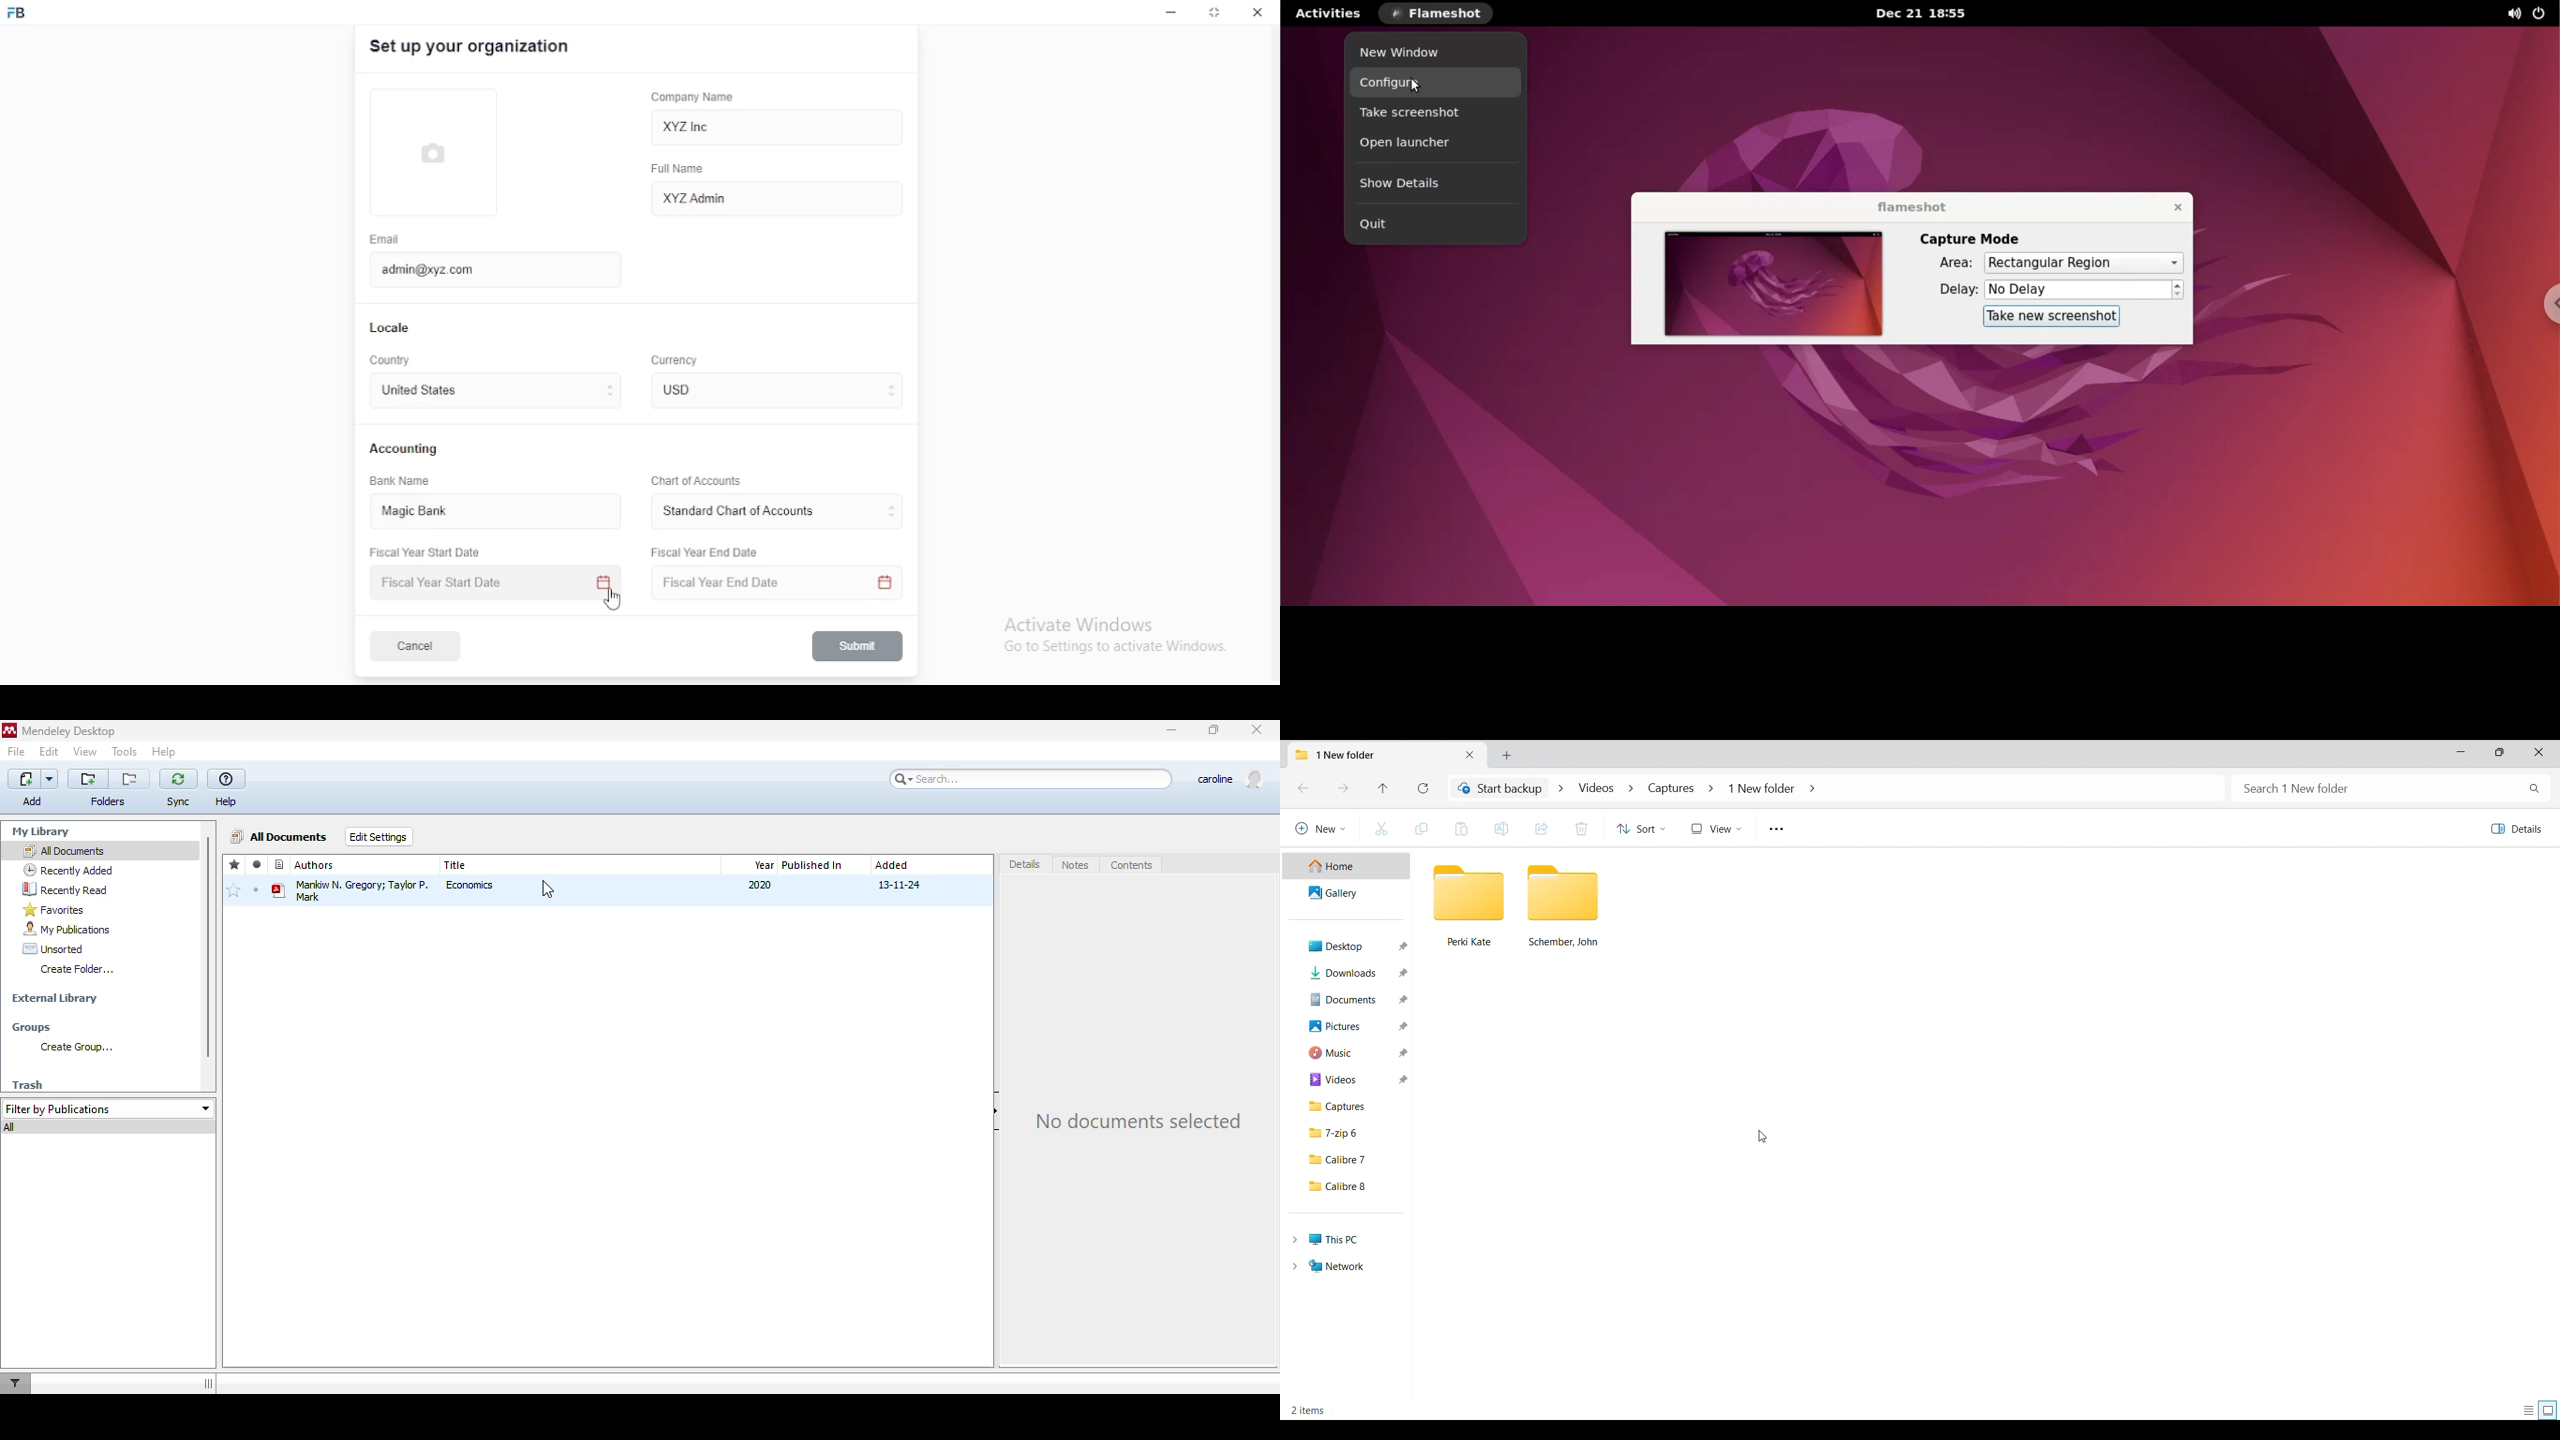 This screenshot has width=2576, height=1456. What do you see at coordinates (547, 890) in the screenshot?
I see `cursor` at bounding box center [547, 890].